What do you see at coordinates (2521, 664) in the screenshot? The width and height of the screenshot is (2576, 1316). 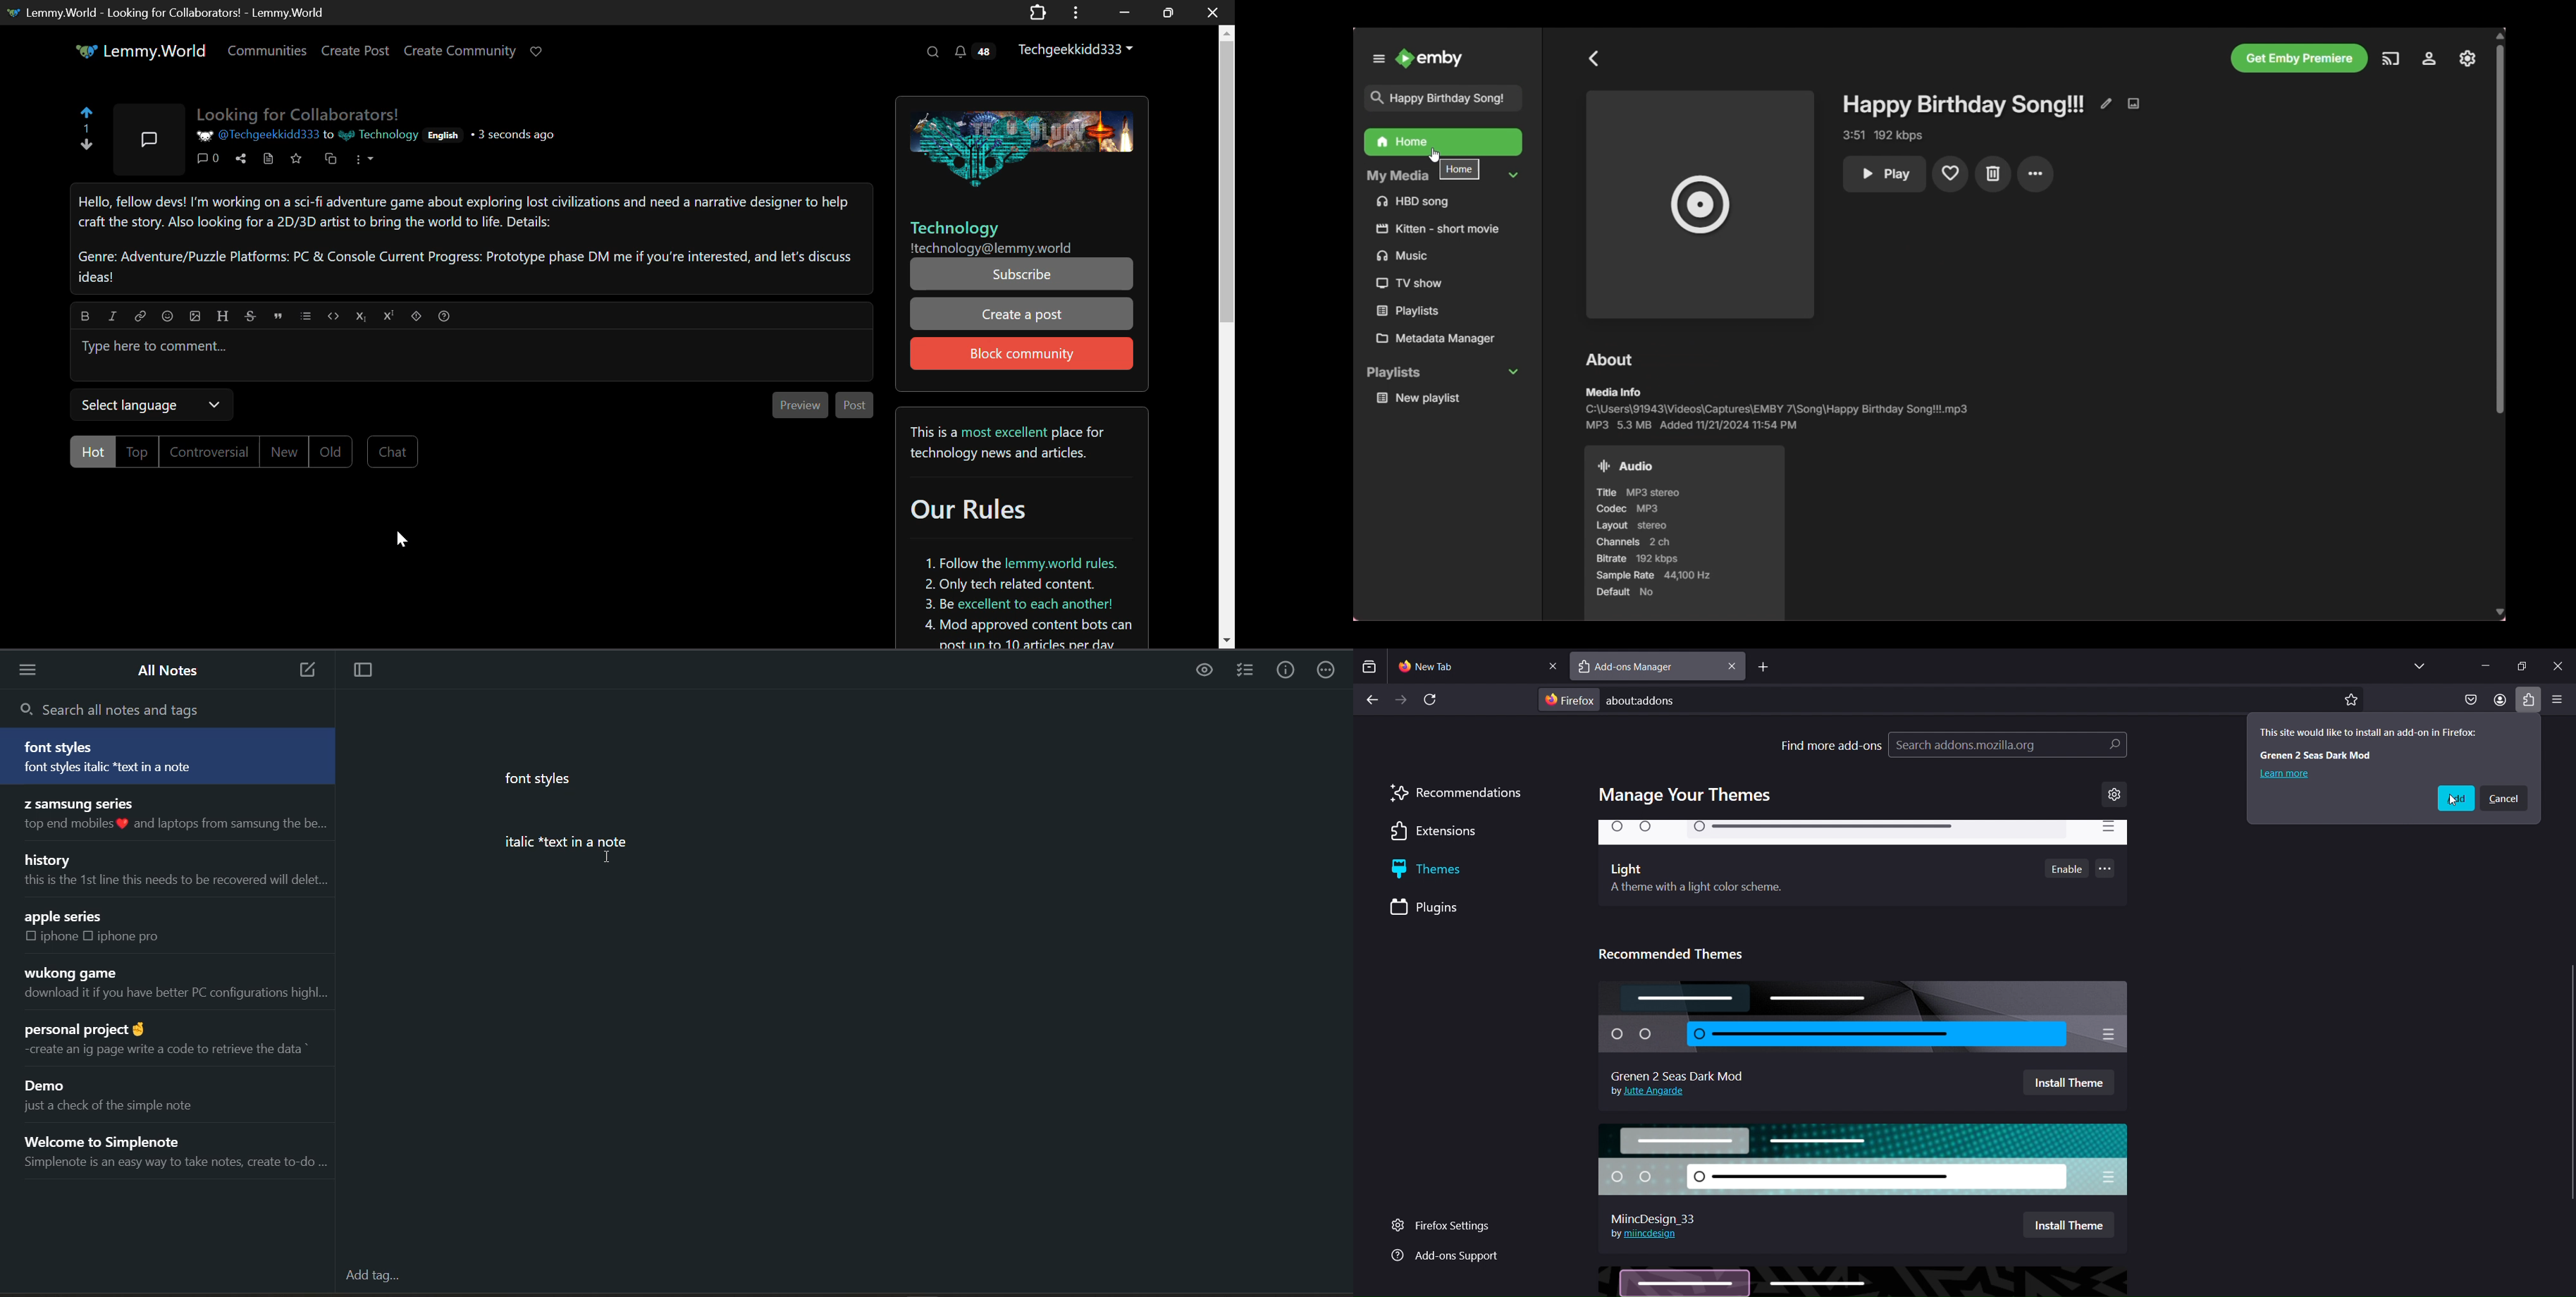 I see `restore windowss` at bounding box center [2521, 664].